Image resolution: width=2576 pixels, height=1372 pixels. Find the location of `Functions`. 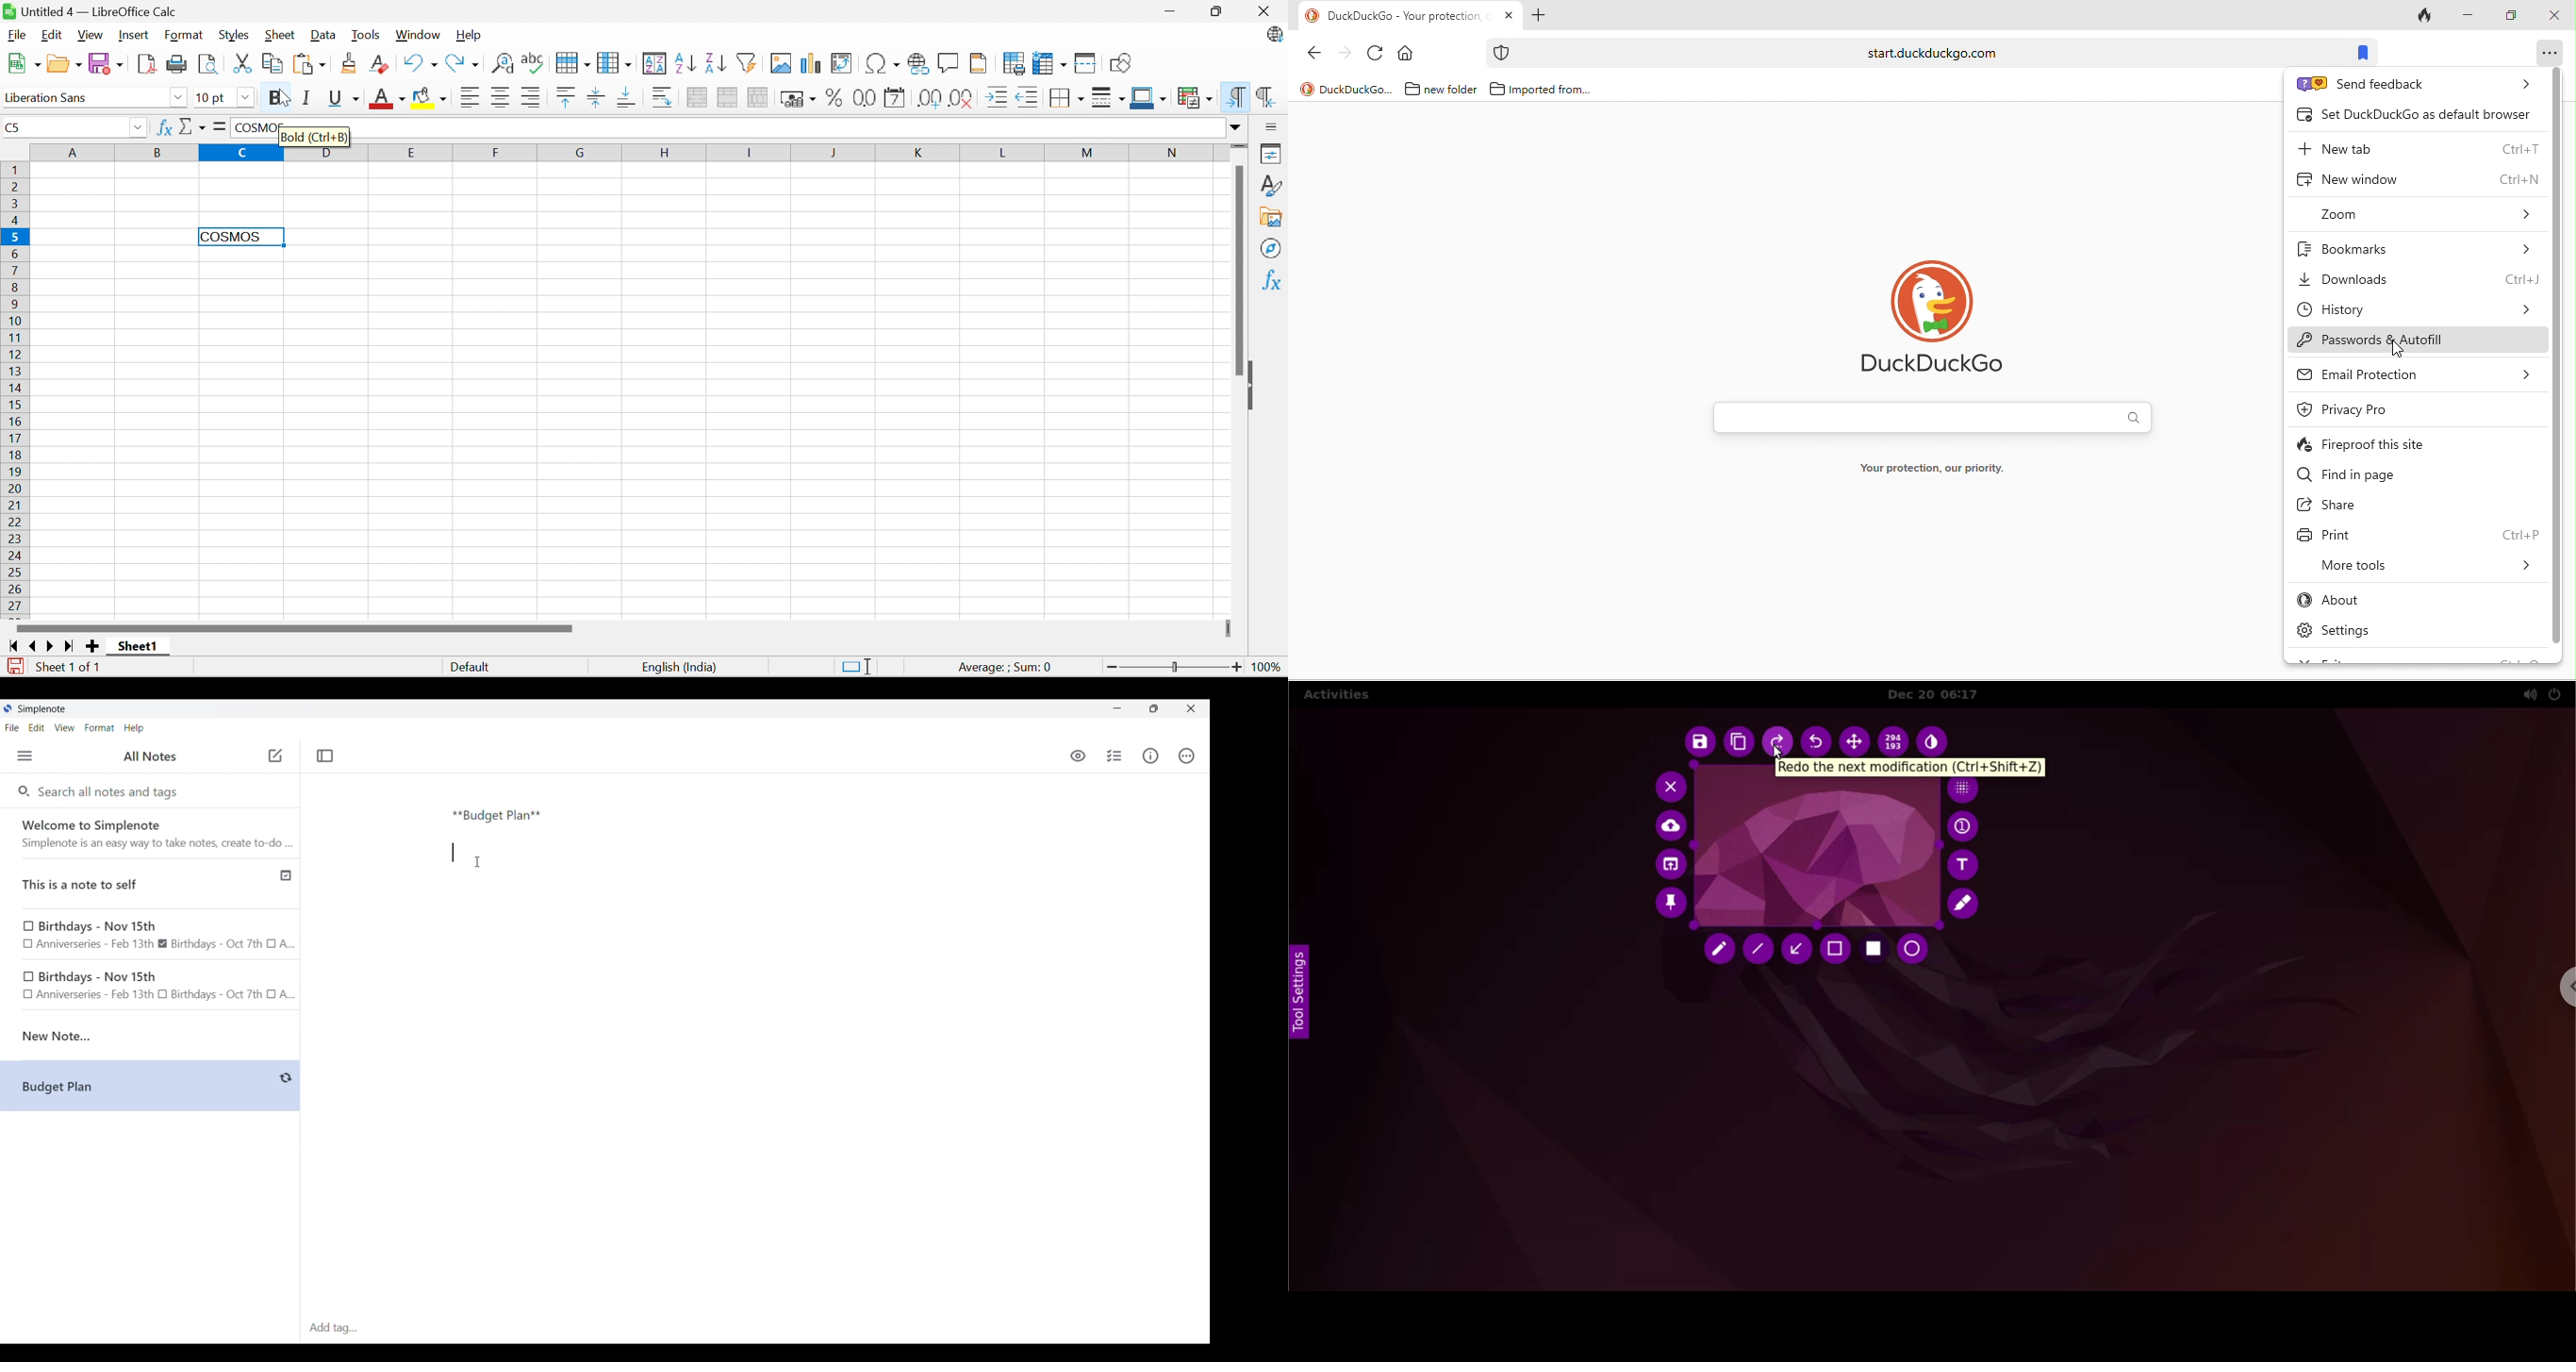

Functions is located at coordinates (1273, 278).